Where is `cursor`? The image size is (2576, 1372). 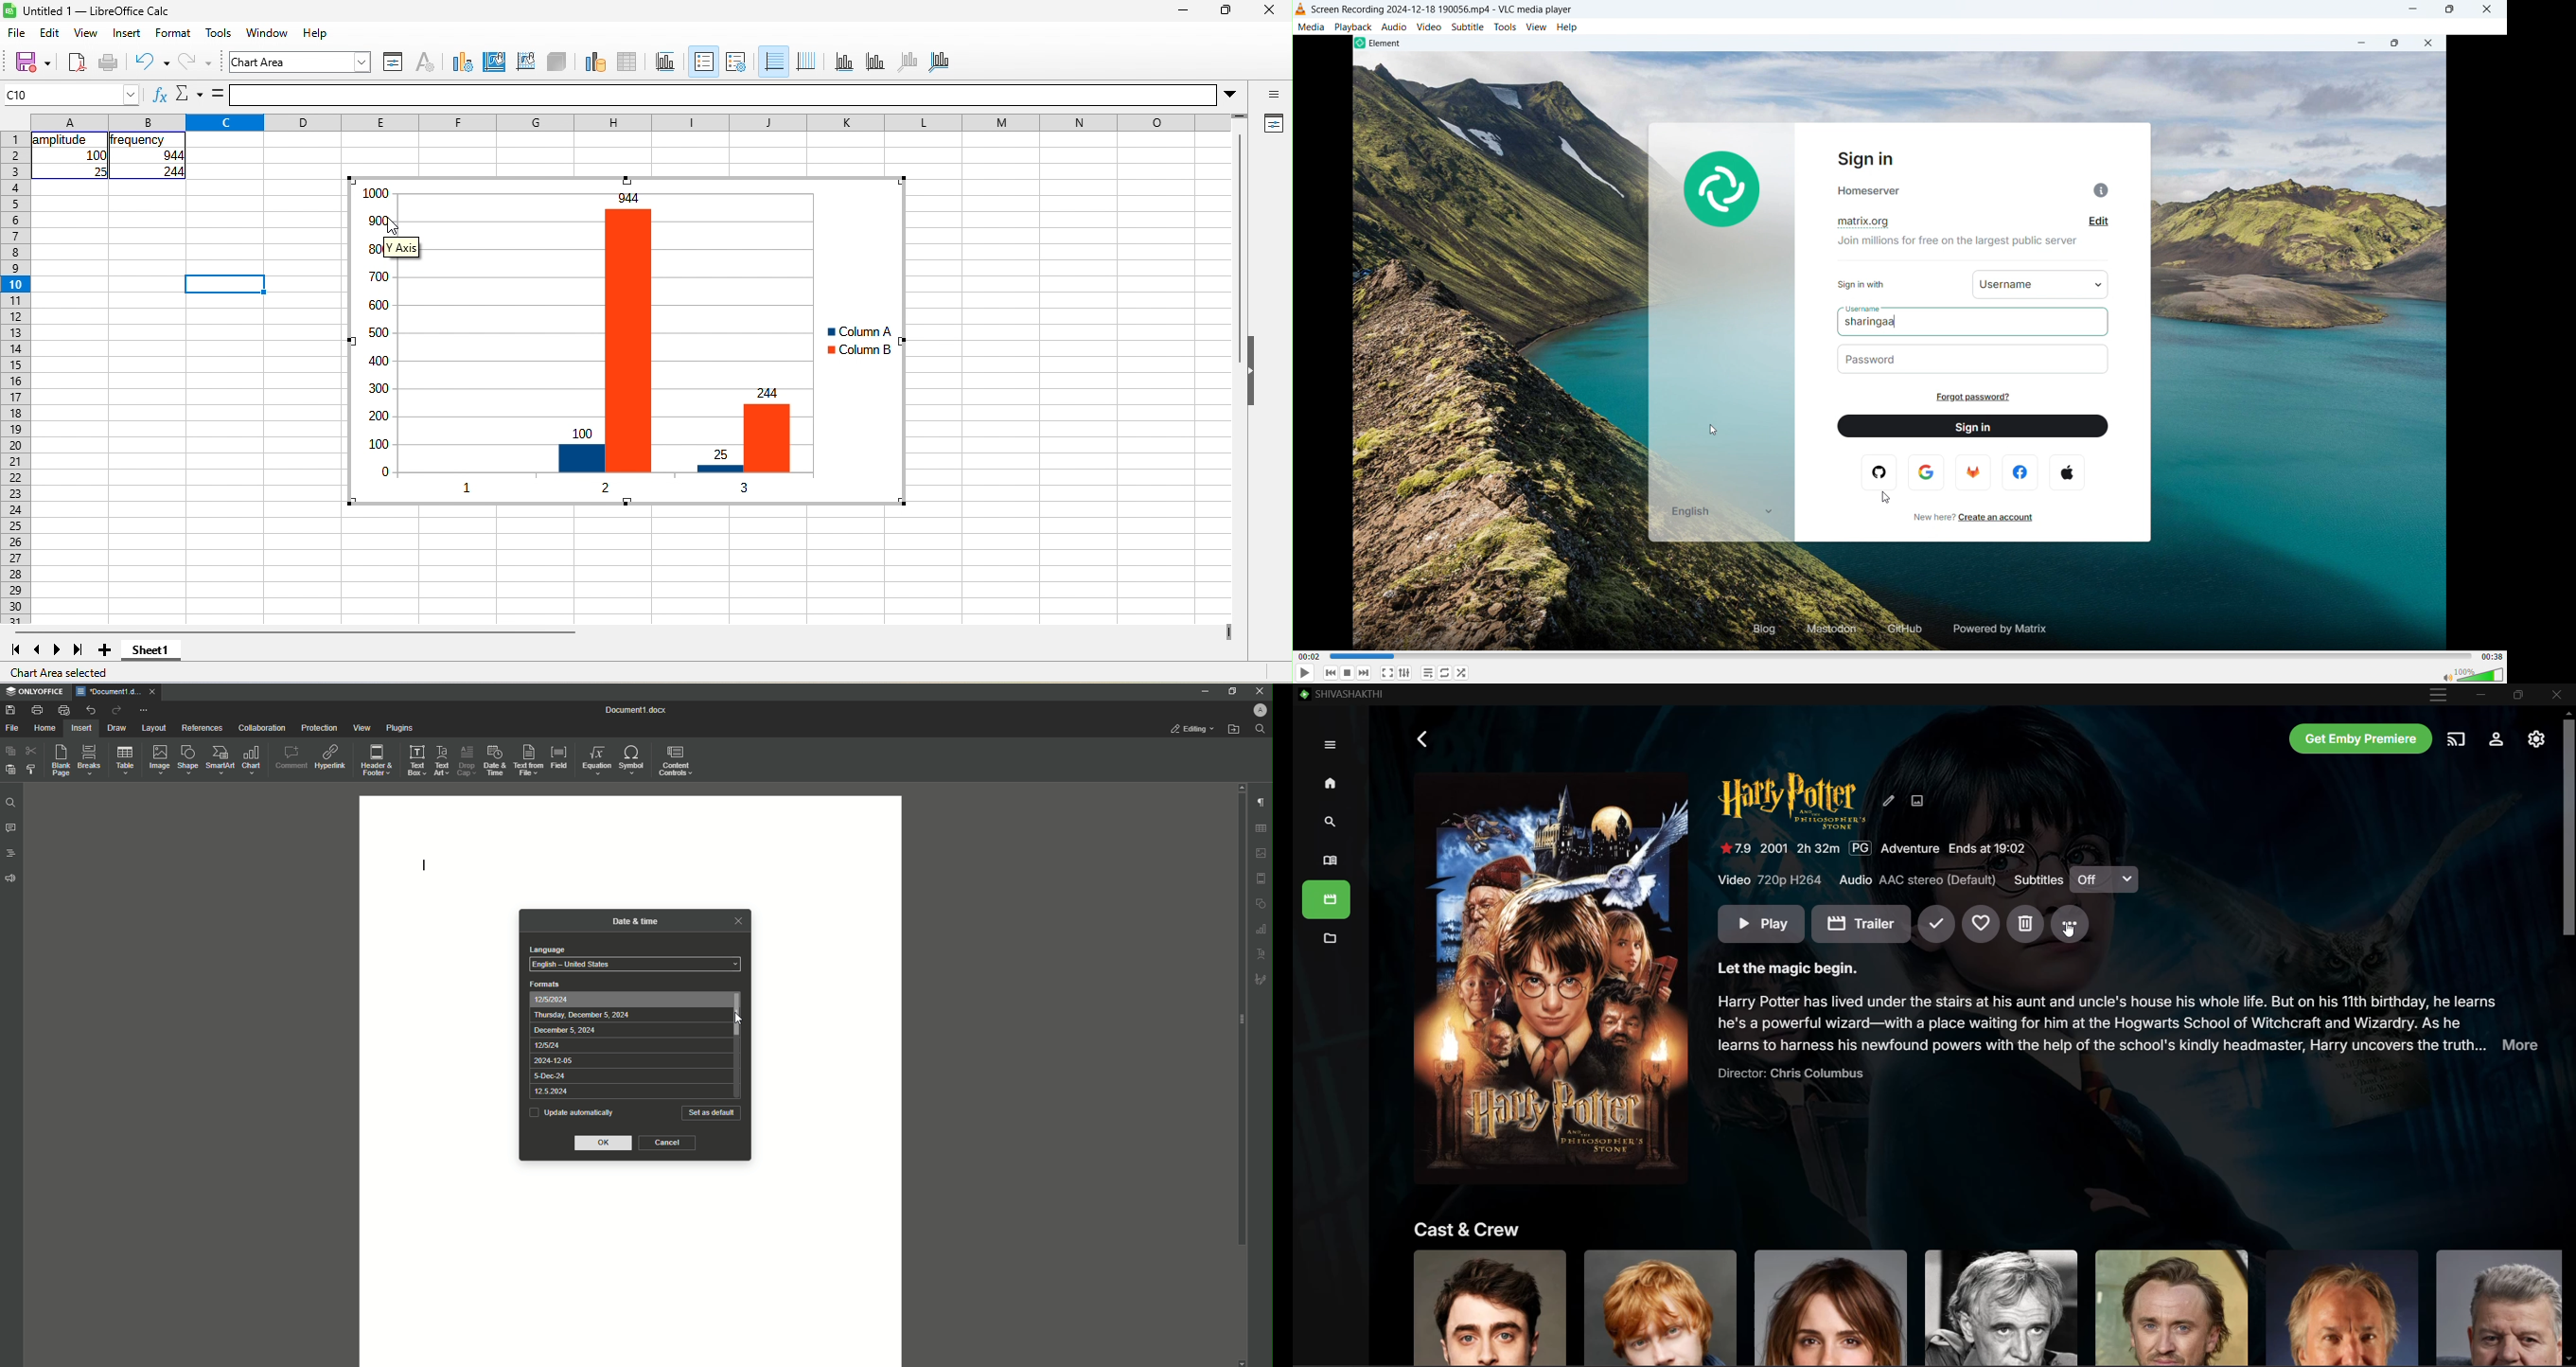 cursor is located at coordinates (393, 224).